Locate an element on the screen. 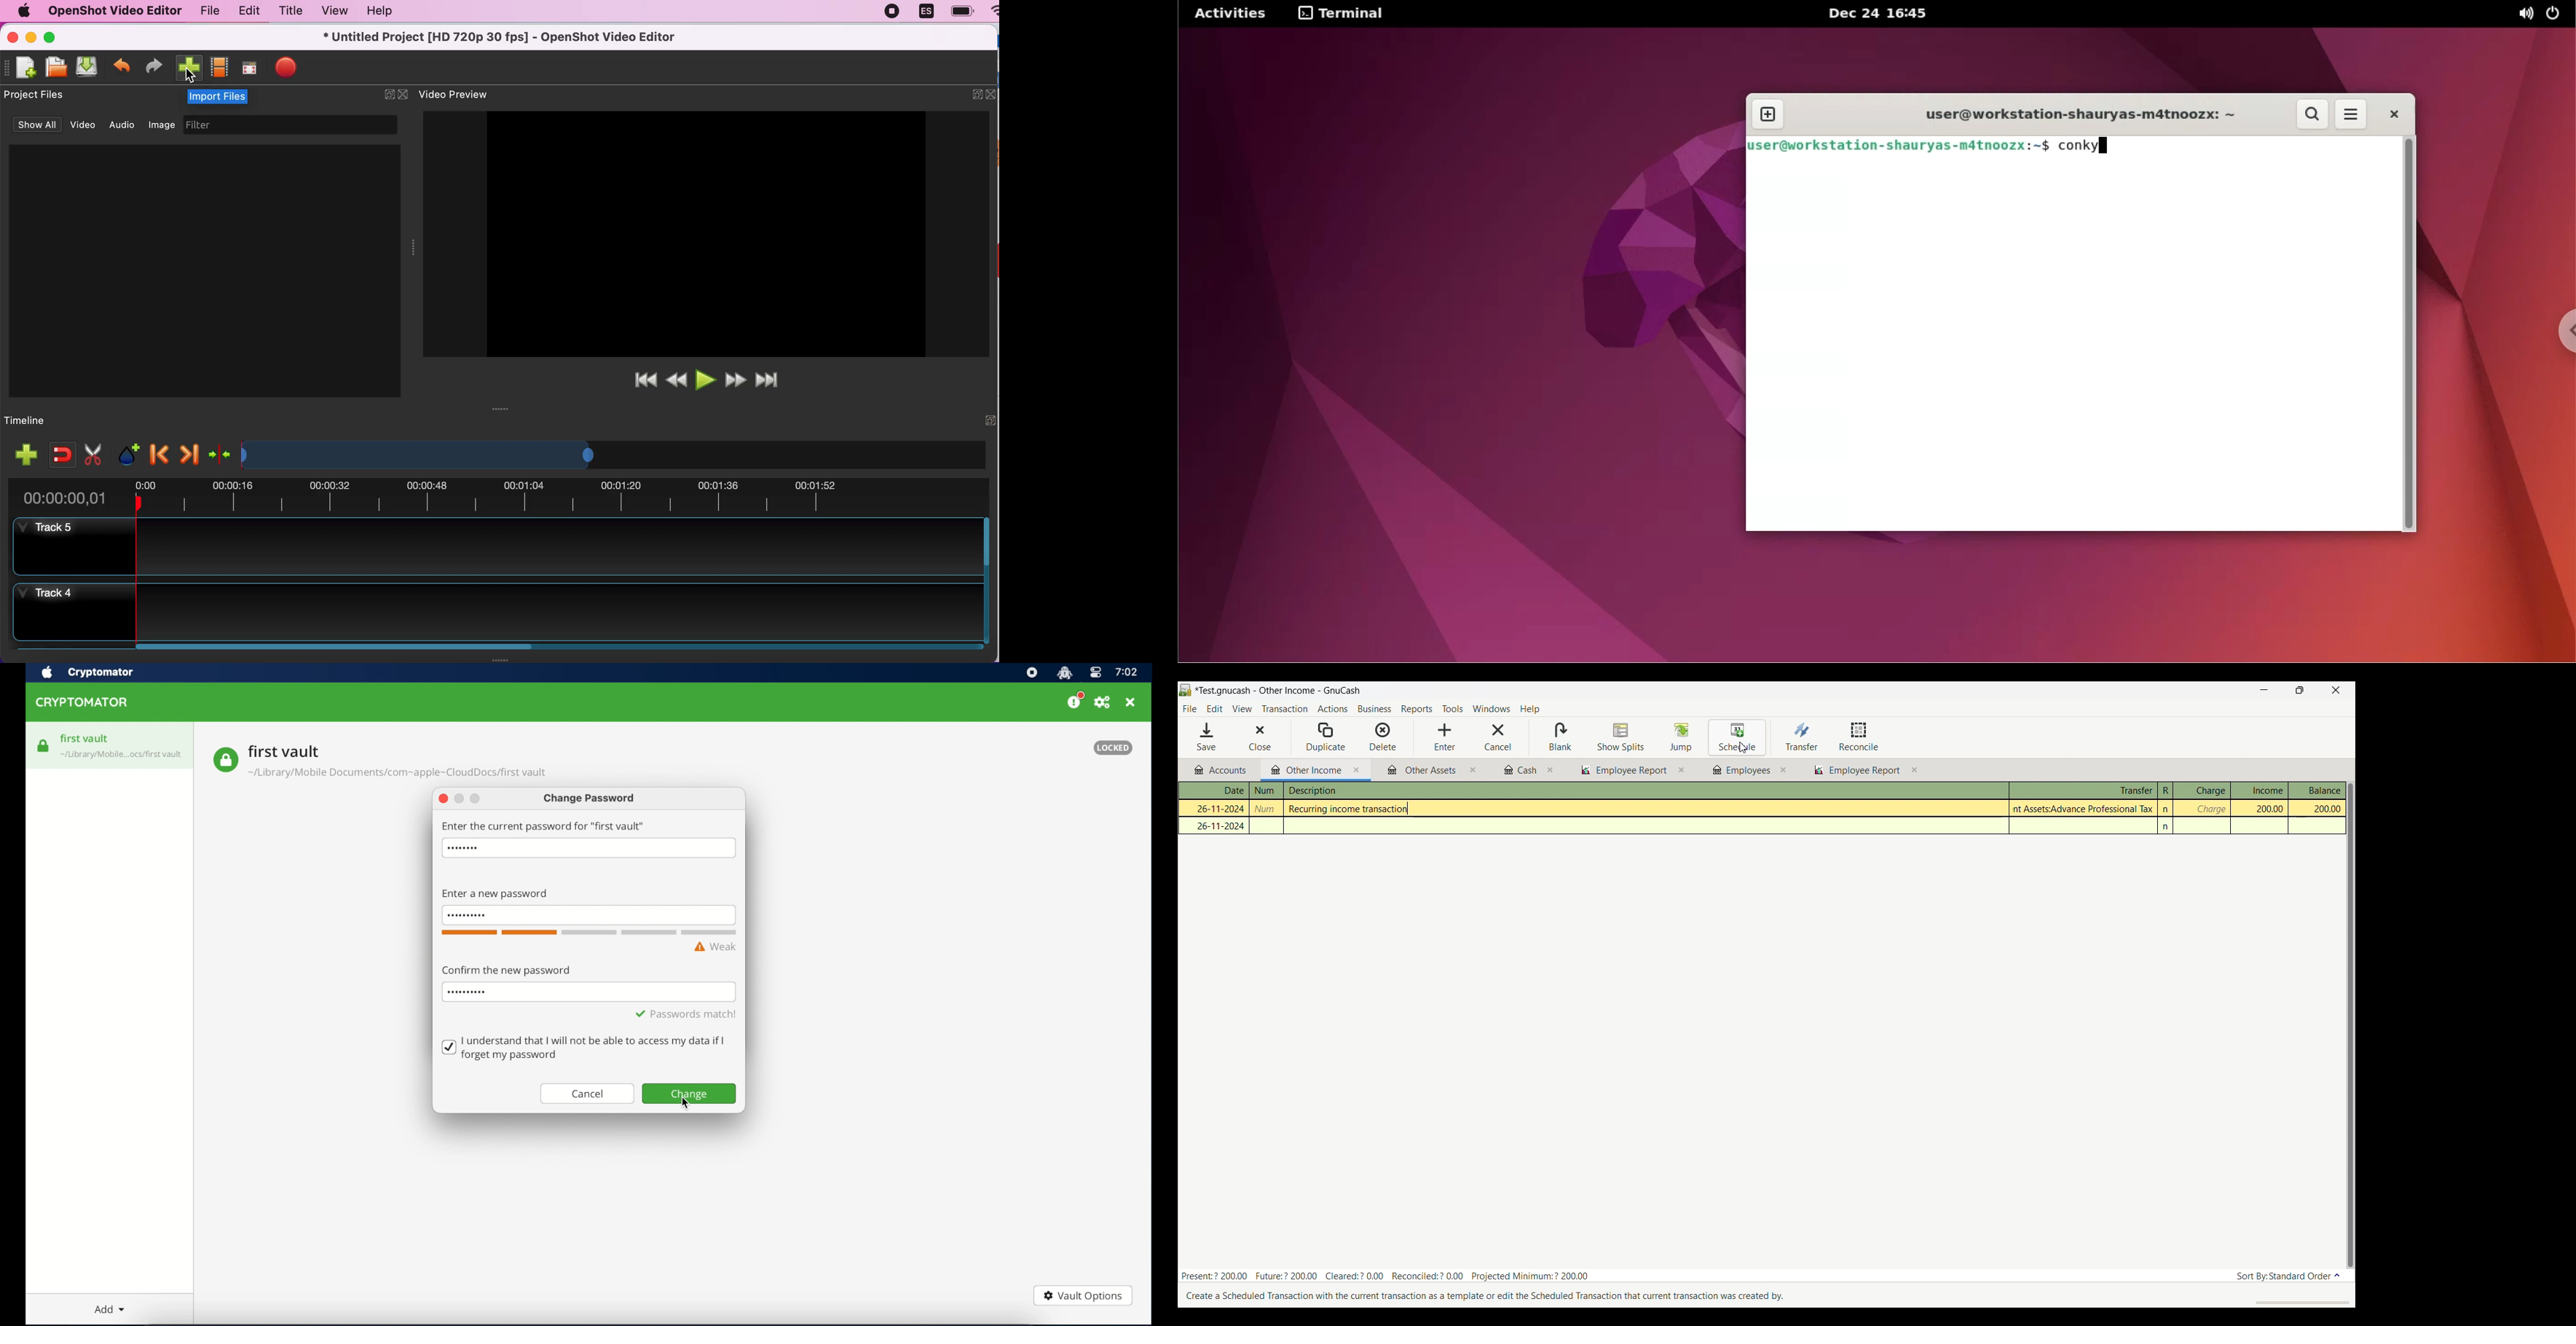  Windows menu is located at coordinates (1491, 709).